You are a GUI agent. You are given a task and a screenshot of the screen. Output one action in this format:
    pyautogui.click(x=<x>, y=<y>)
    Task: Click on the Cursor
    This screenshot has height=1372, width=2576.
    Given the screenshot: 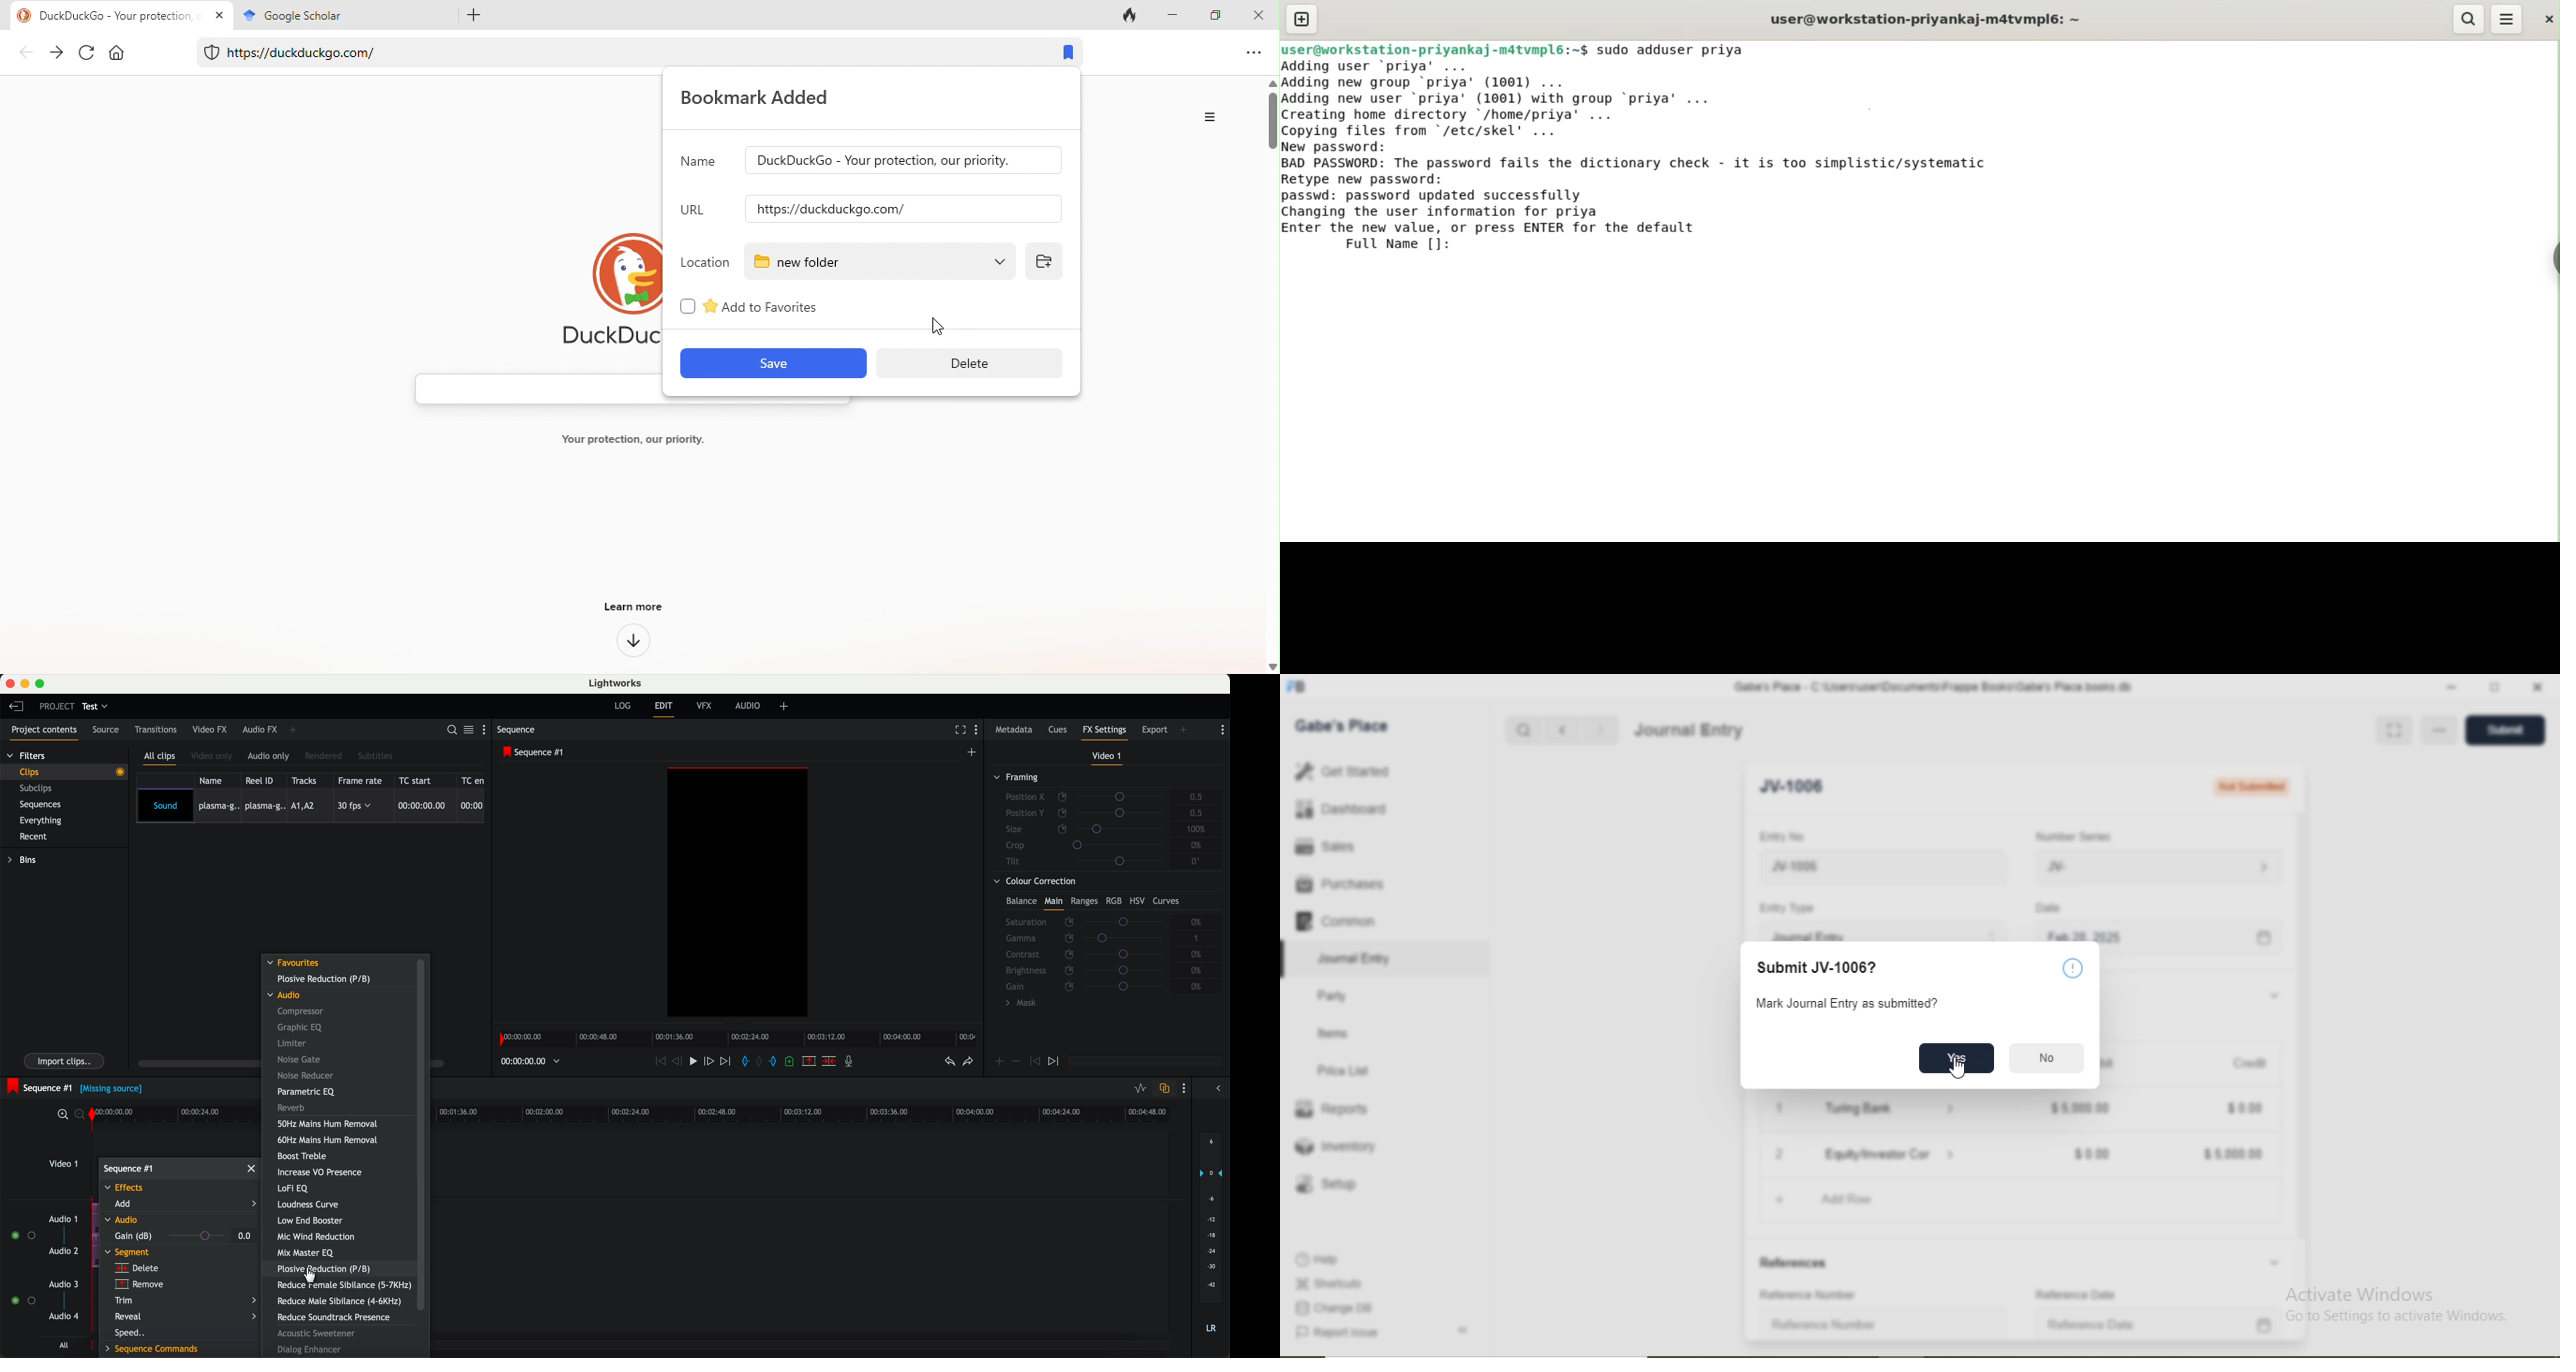 What is the action you would take?
    pyautogui.click(x=1958, y=1071)
    